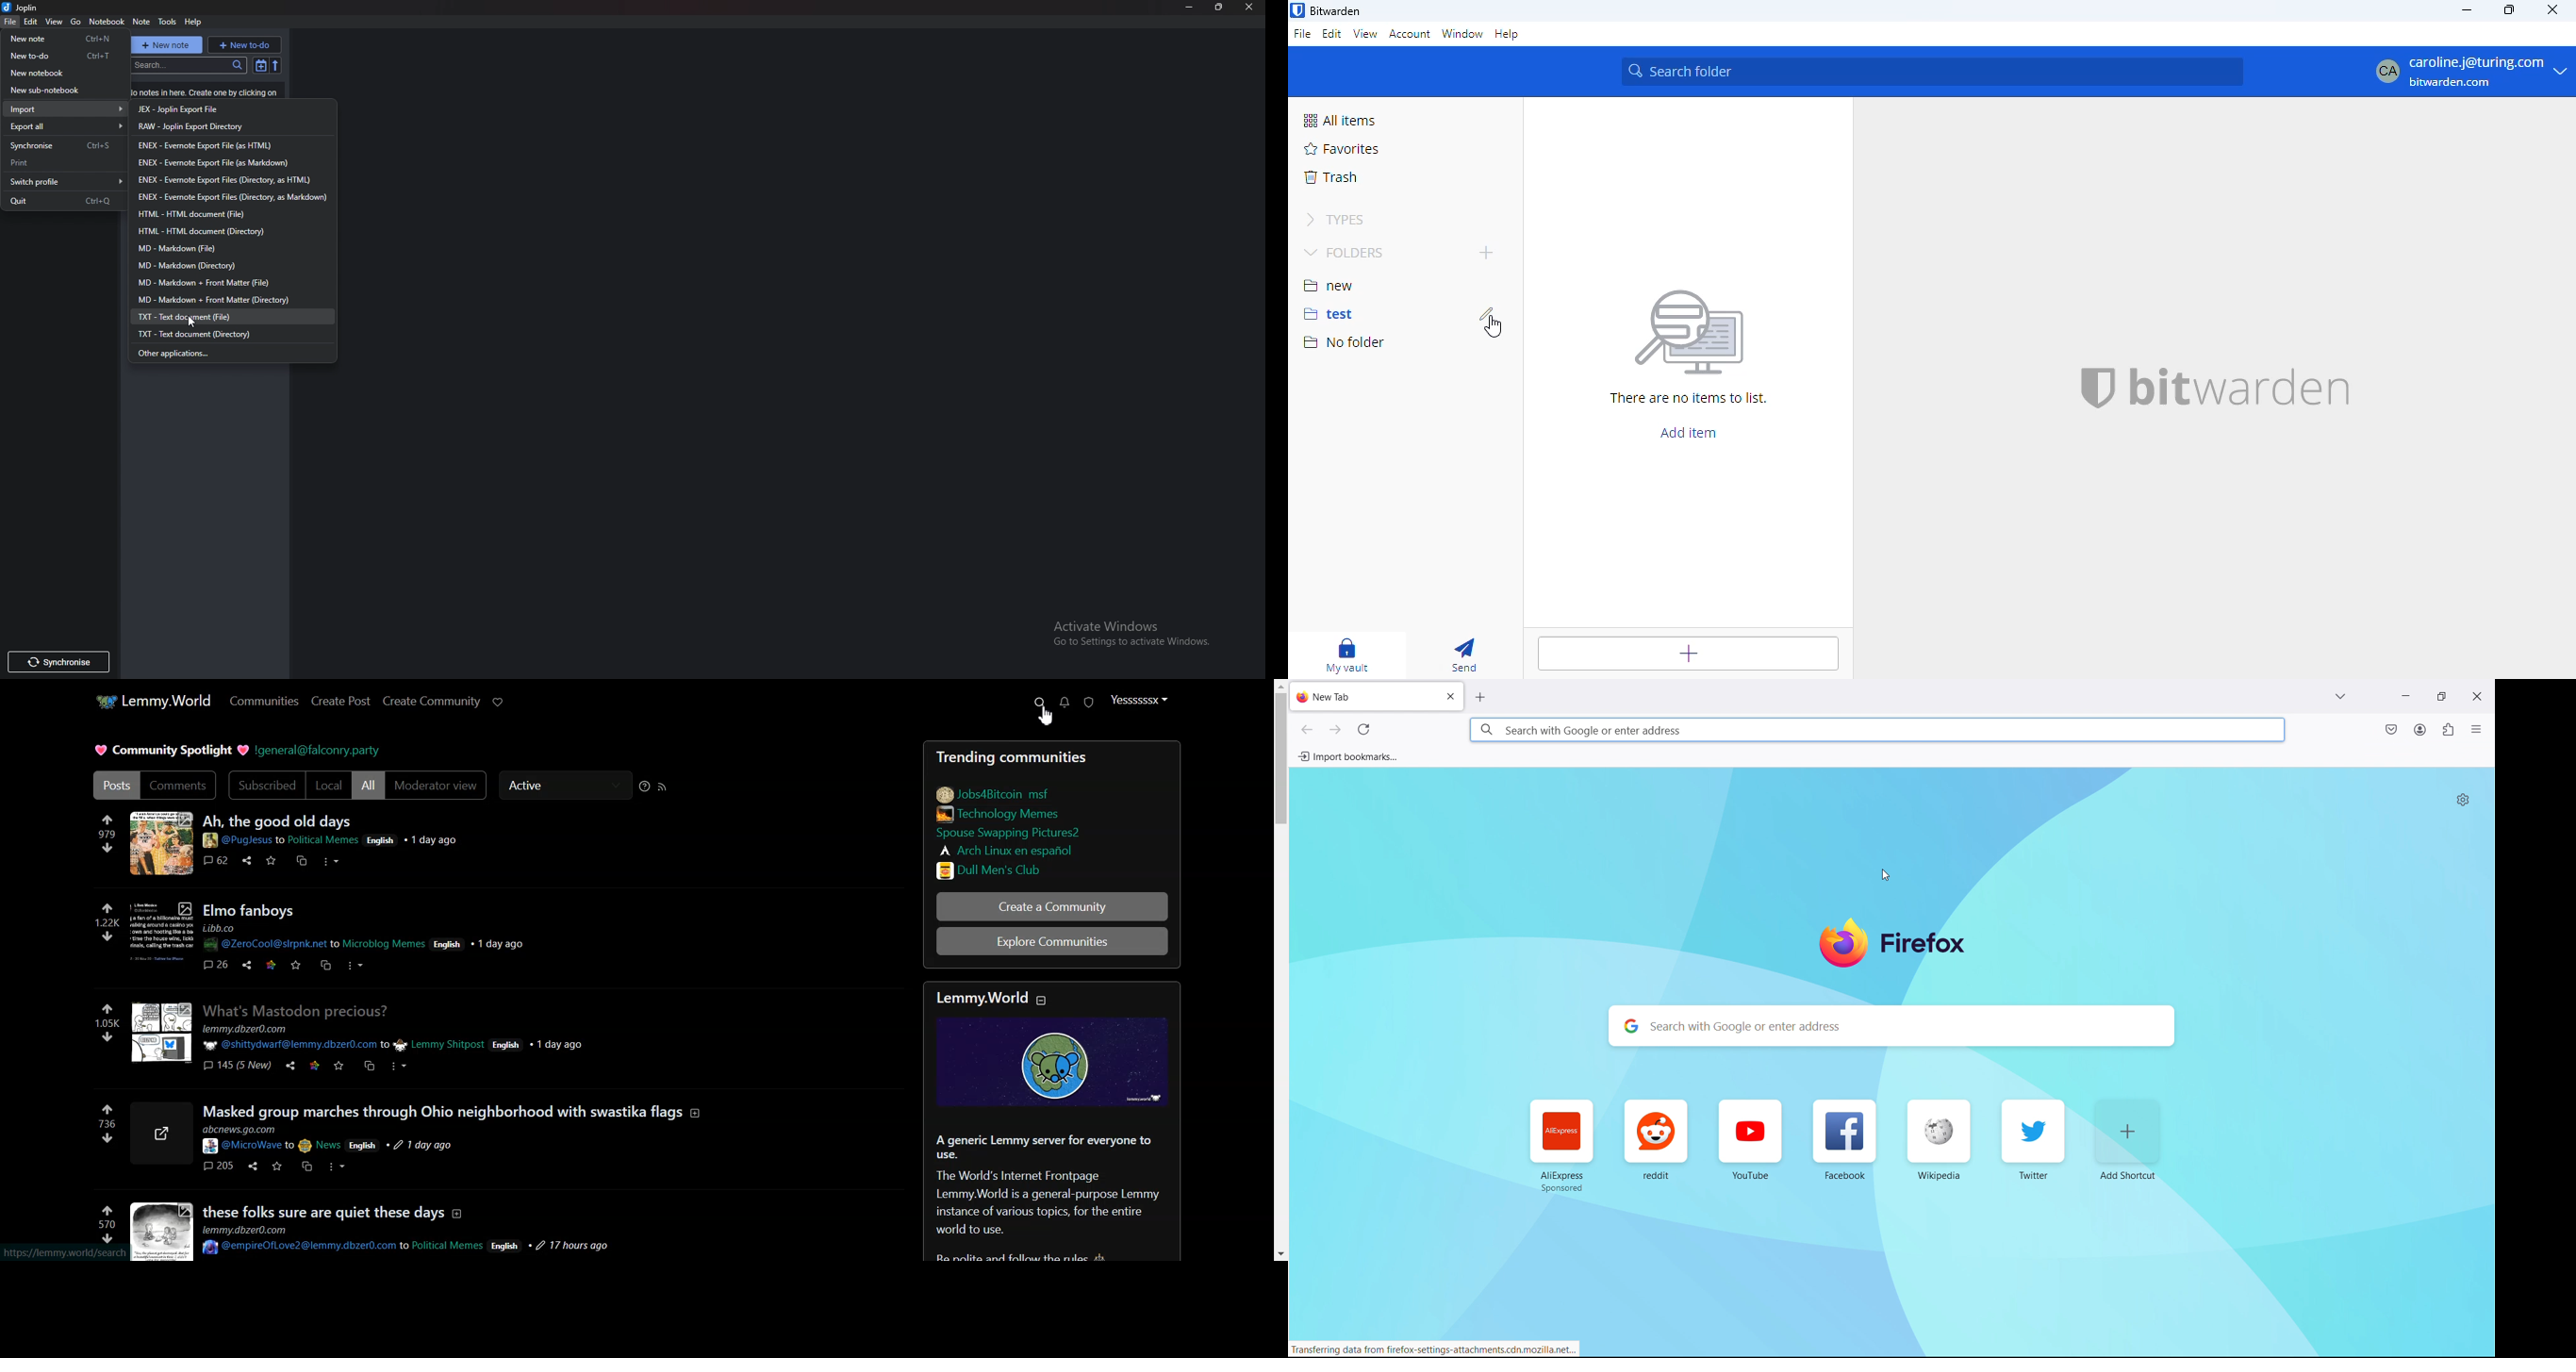 This screenshot has width=2576, height=1372. I want to click on Synchronize, so click(61, 147).